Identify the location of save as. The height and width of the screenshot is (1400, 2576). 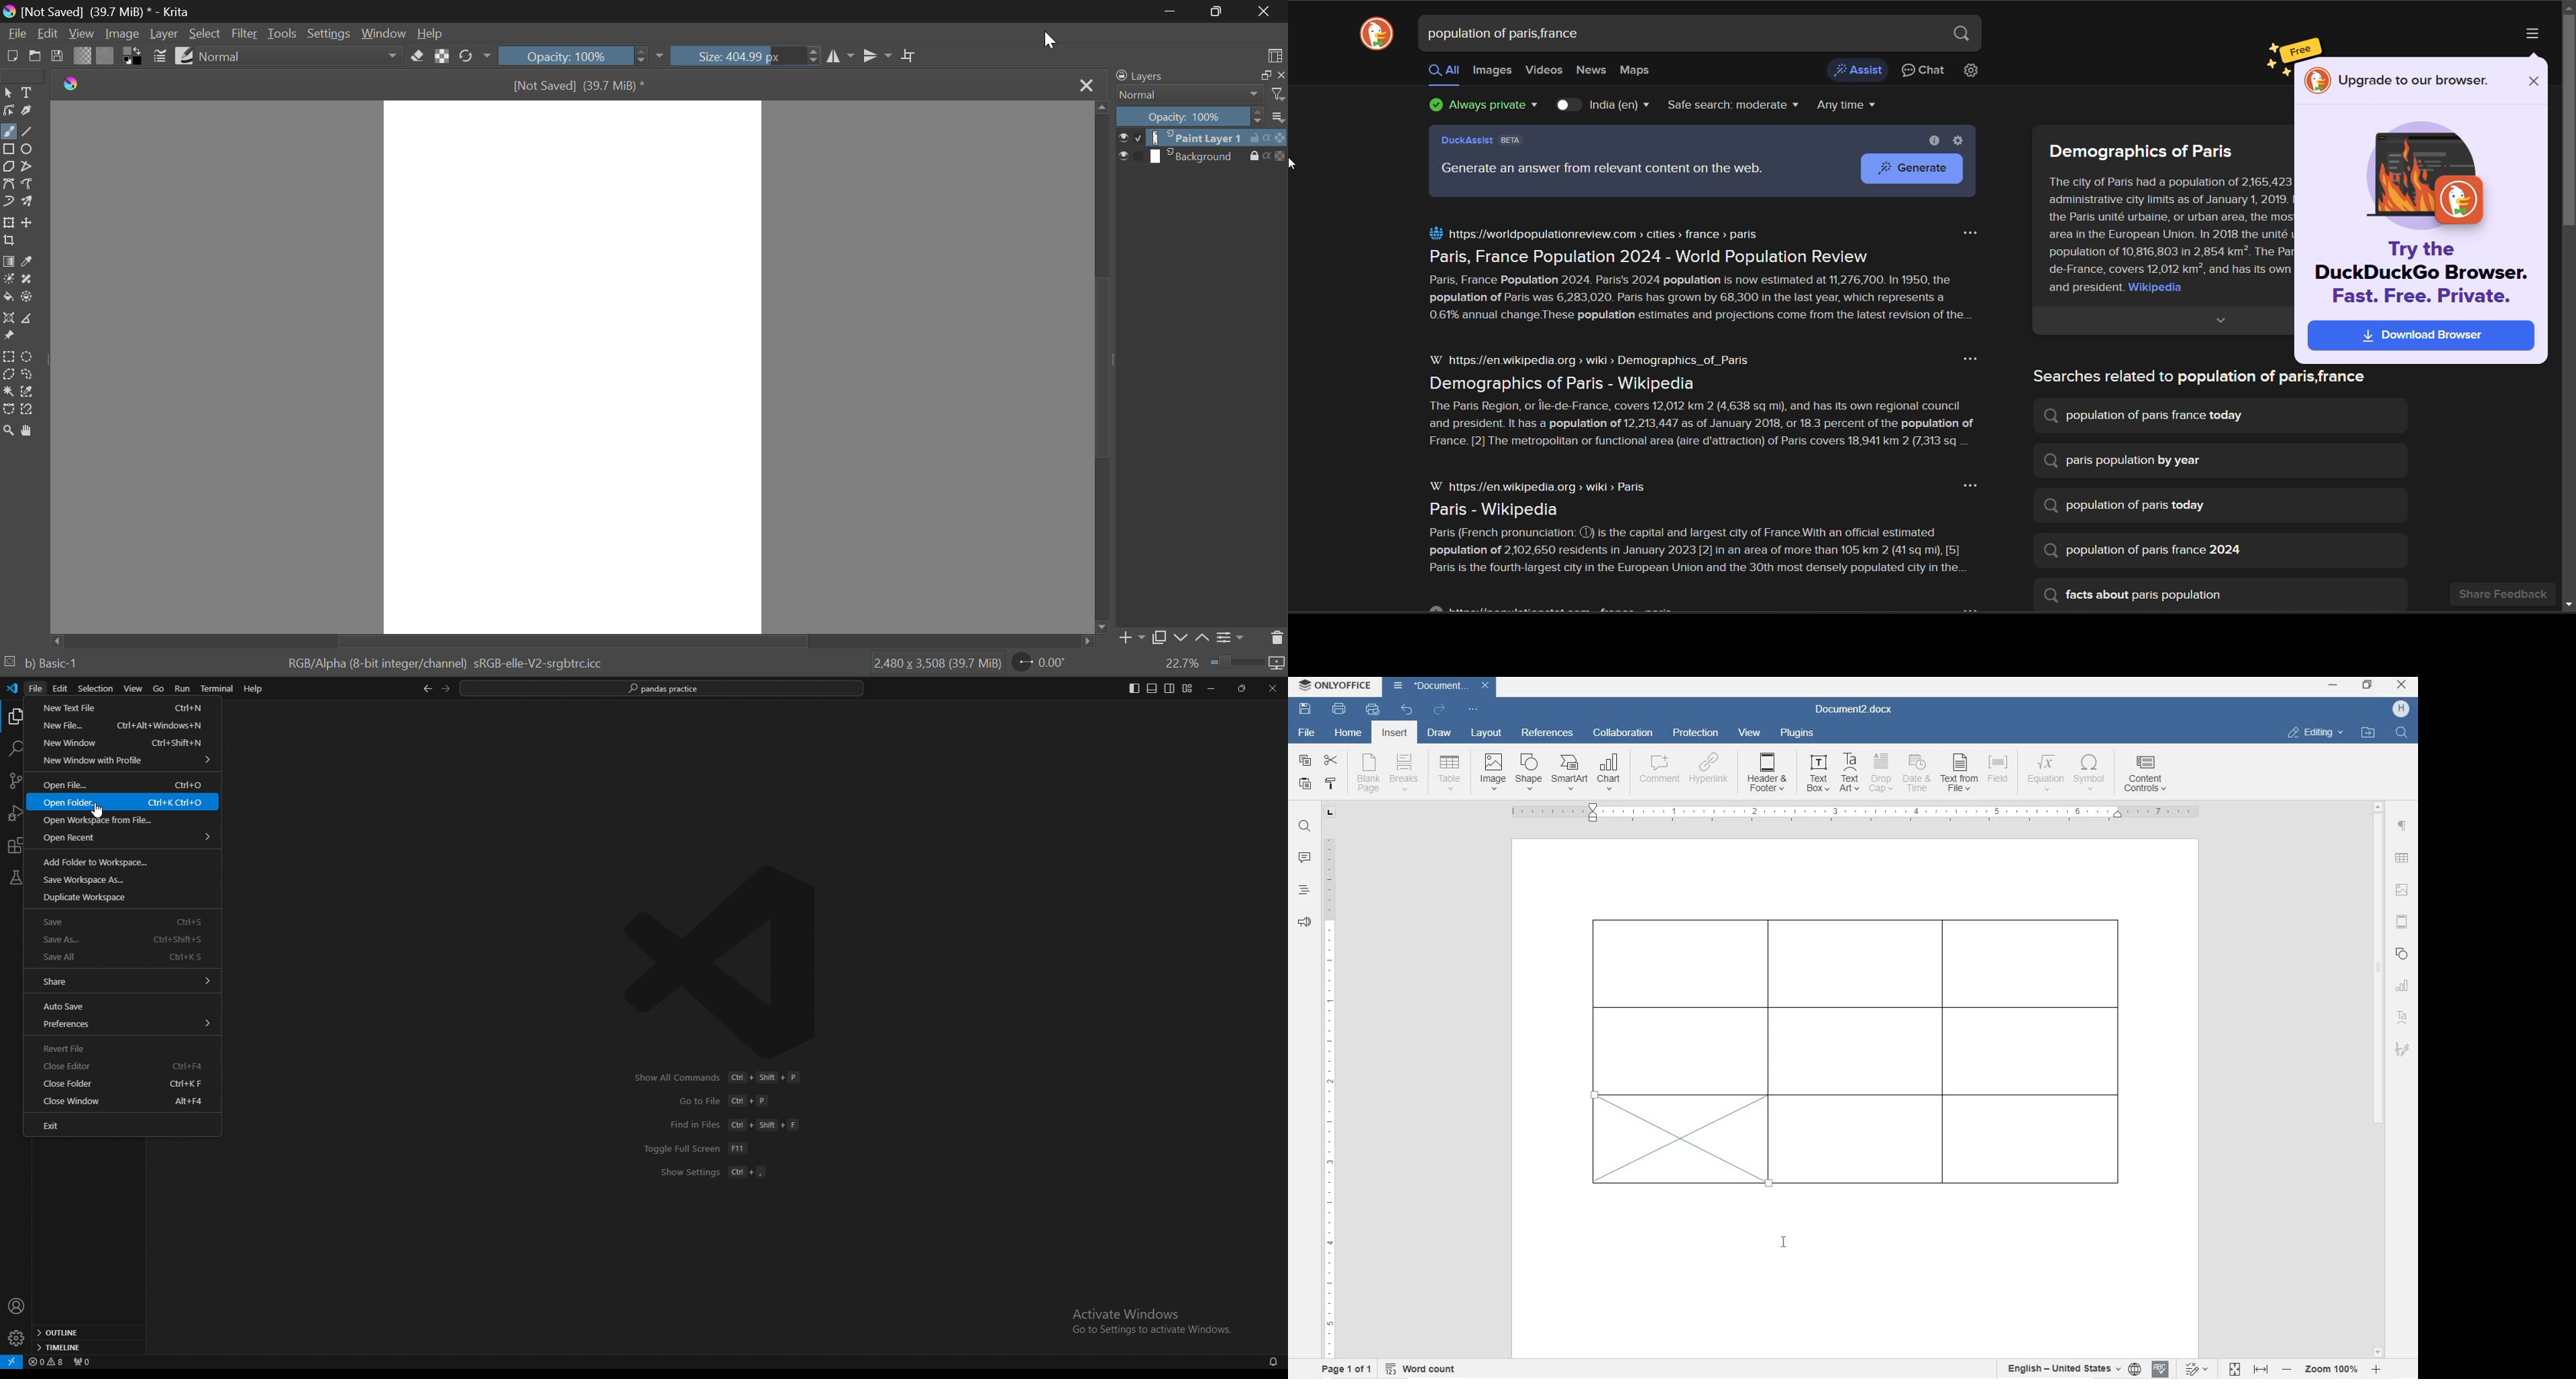
(123, 939).